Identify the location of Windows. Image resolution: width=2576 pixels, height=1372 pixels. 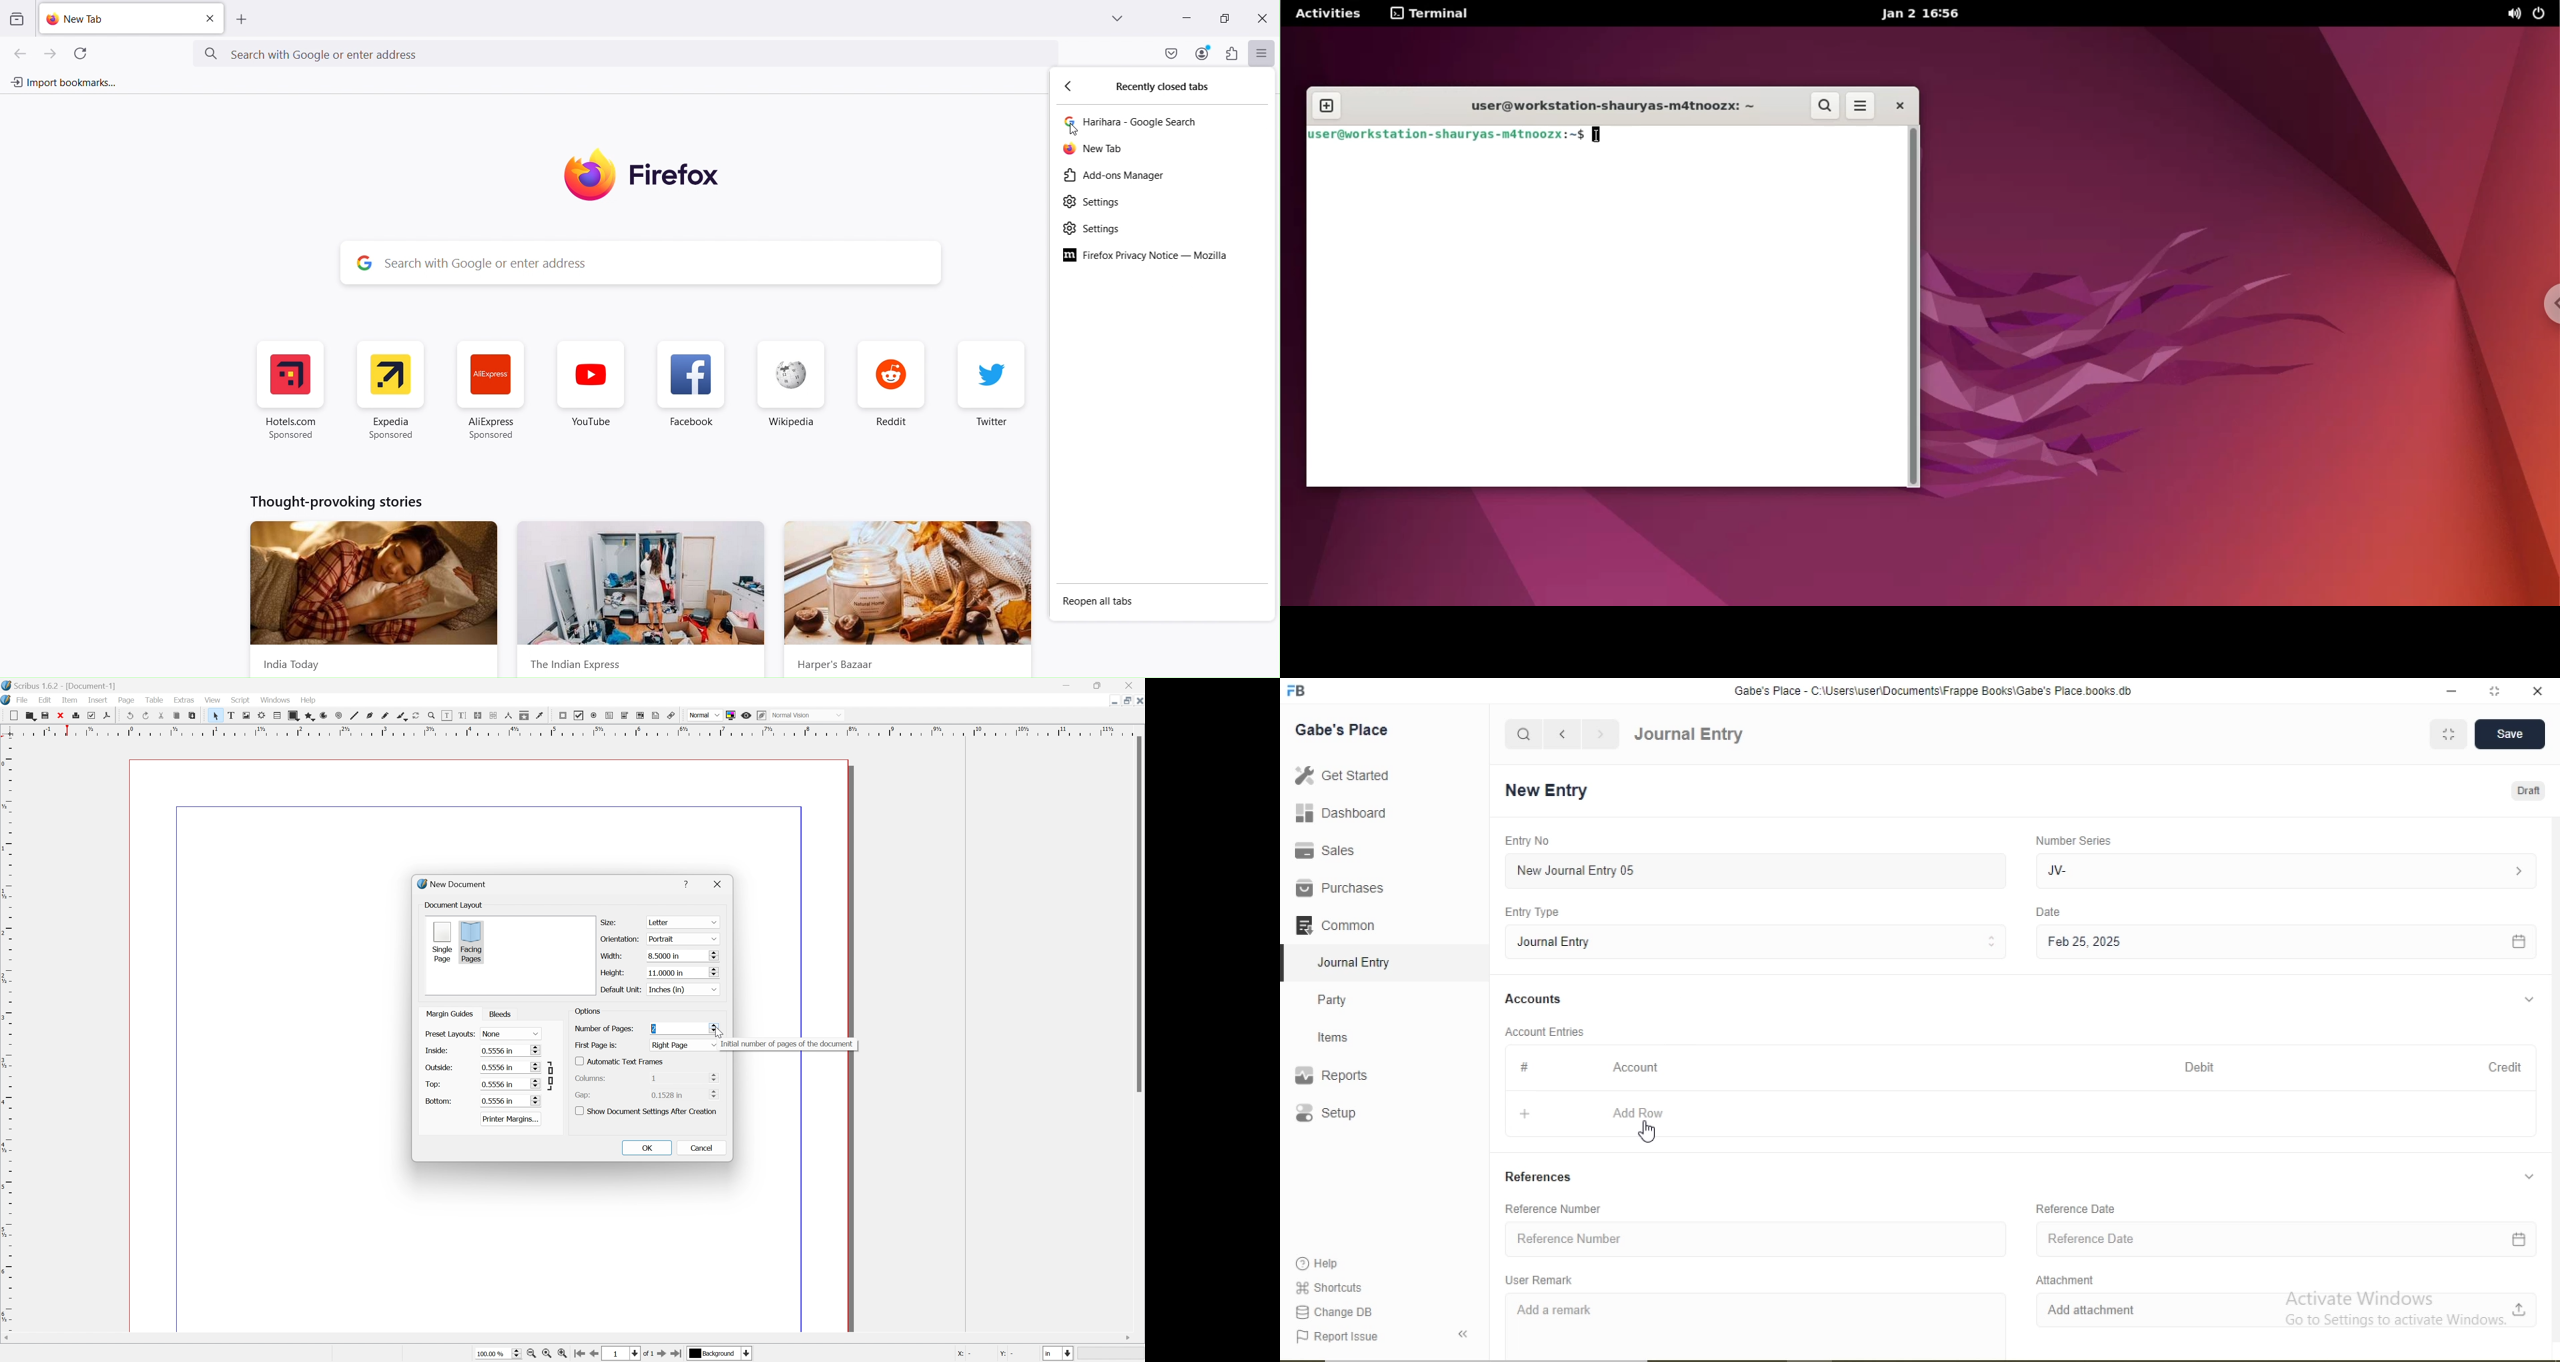
(276, 701).